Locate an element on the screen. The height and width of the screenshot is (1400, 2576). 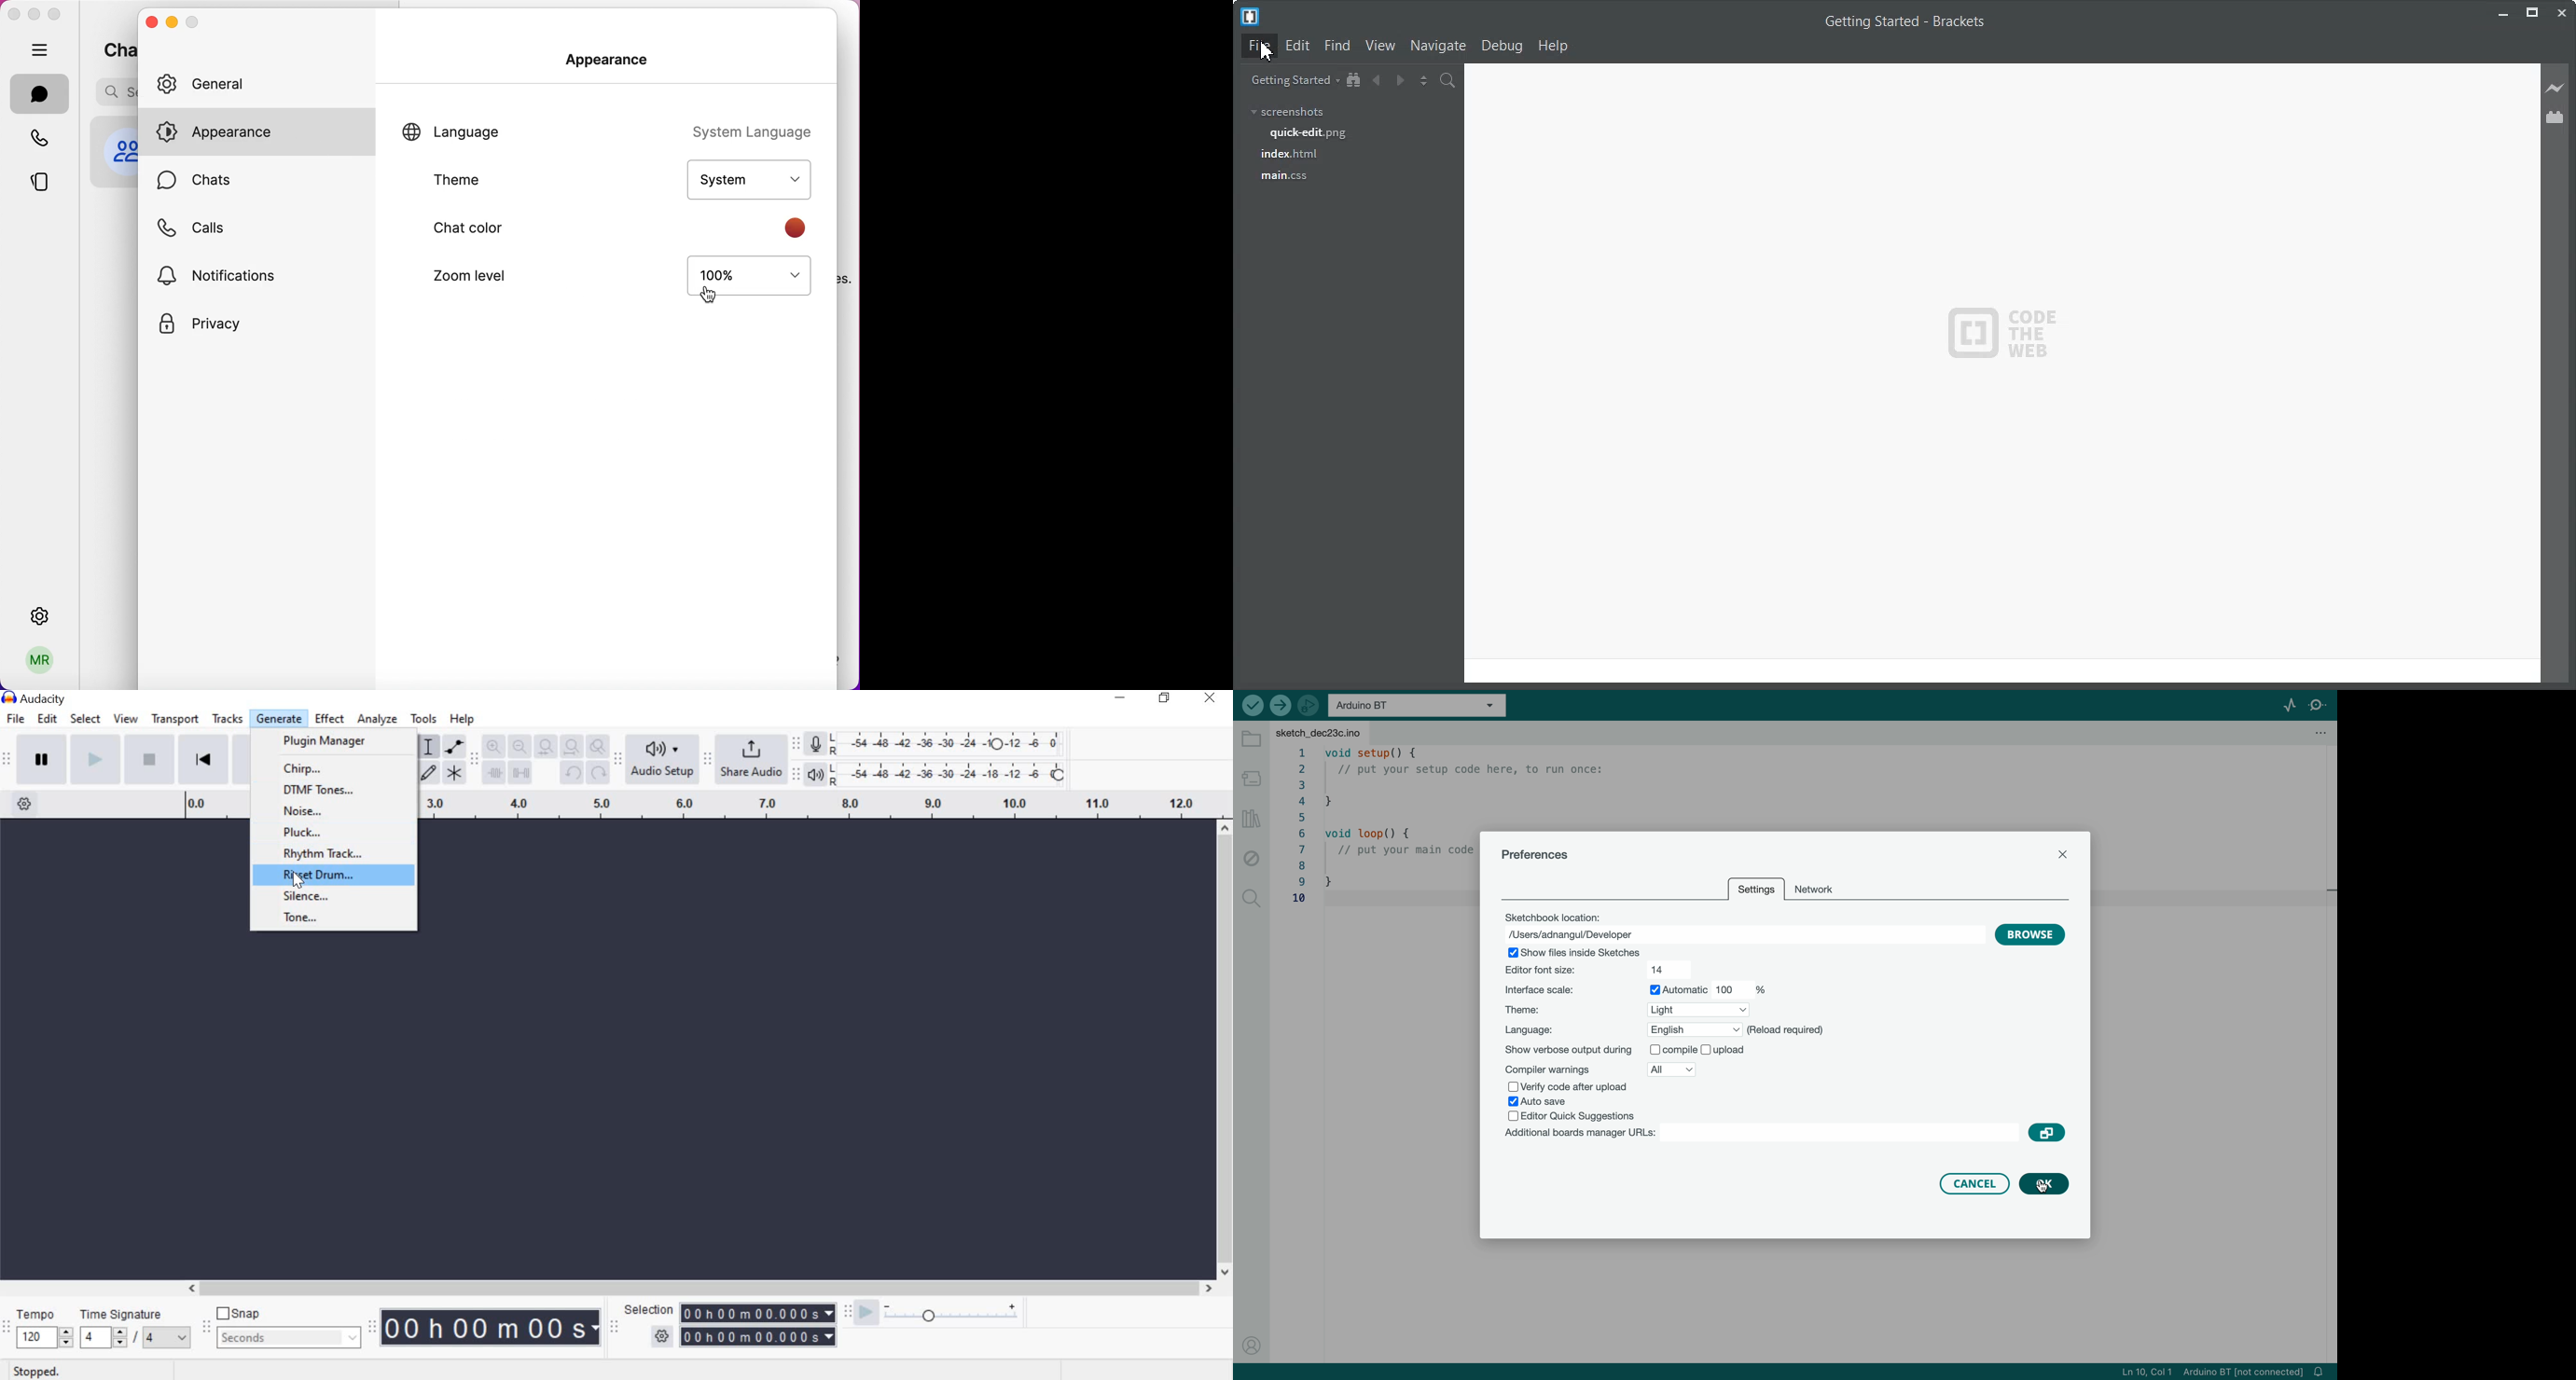
help is located at coordinates (461, 720).